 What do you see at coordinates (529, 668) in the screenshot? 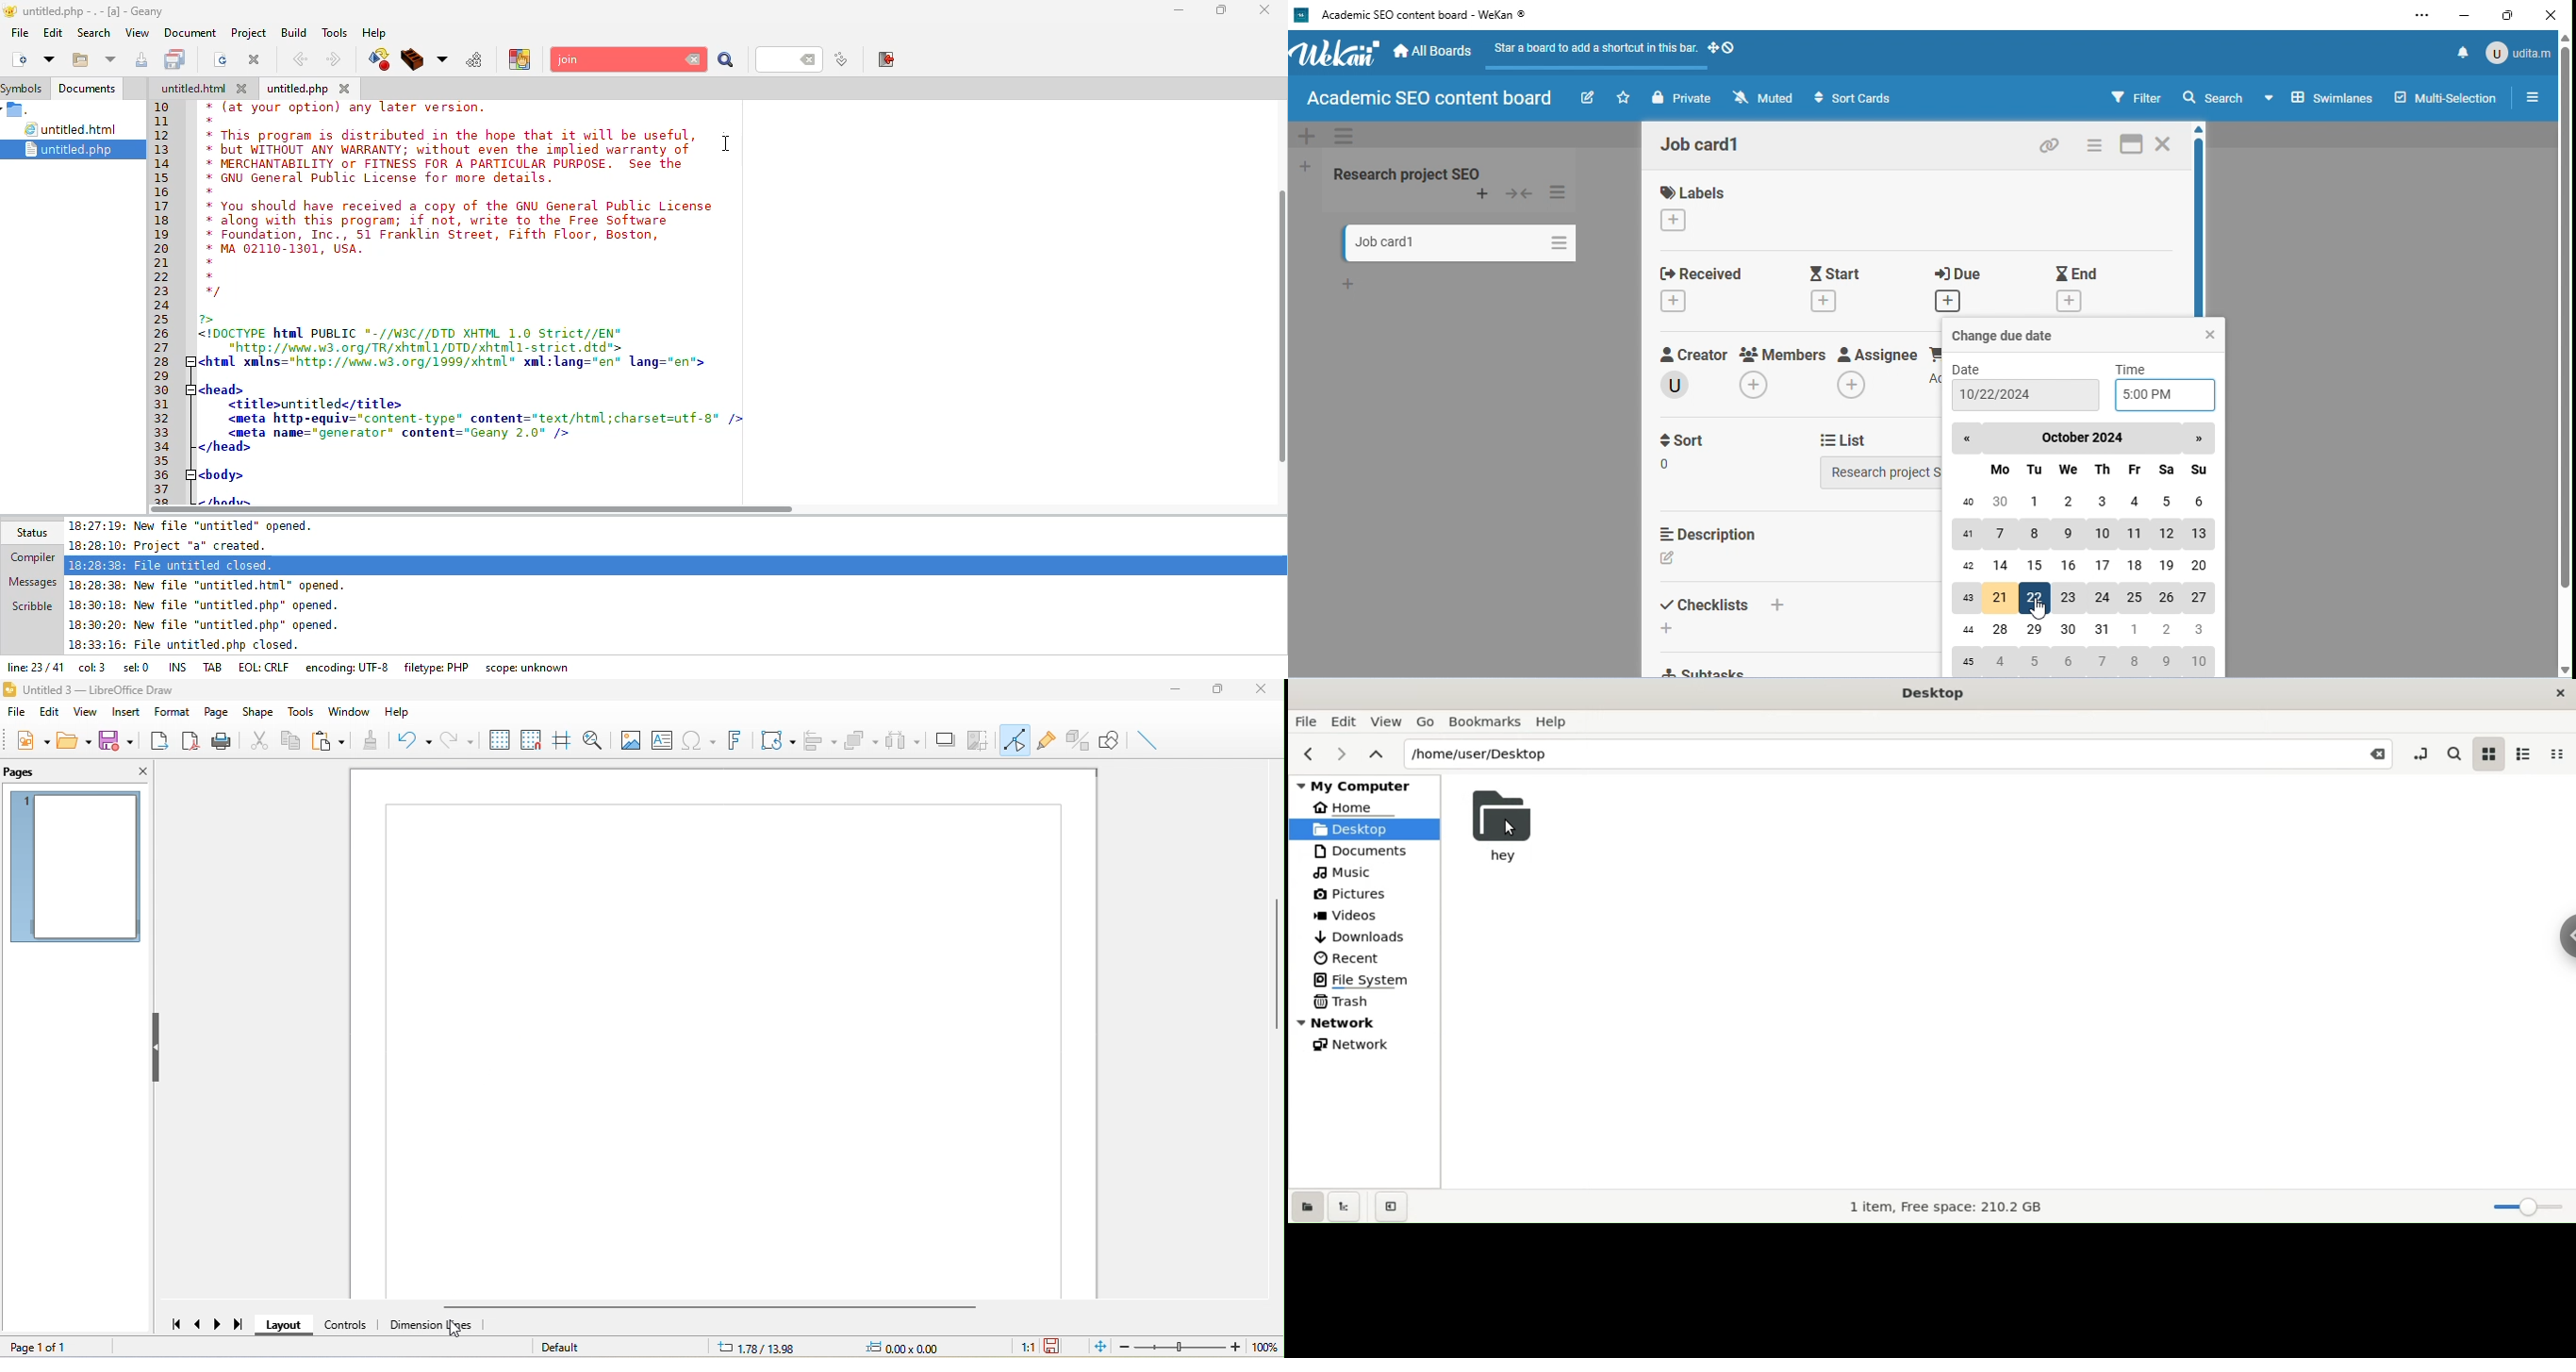
I see `scope: unknown` at bounding box center [529, 668].